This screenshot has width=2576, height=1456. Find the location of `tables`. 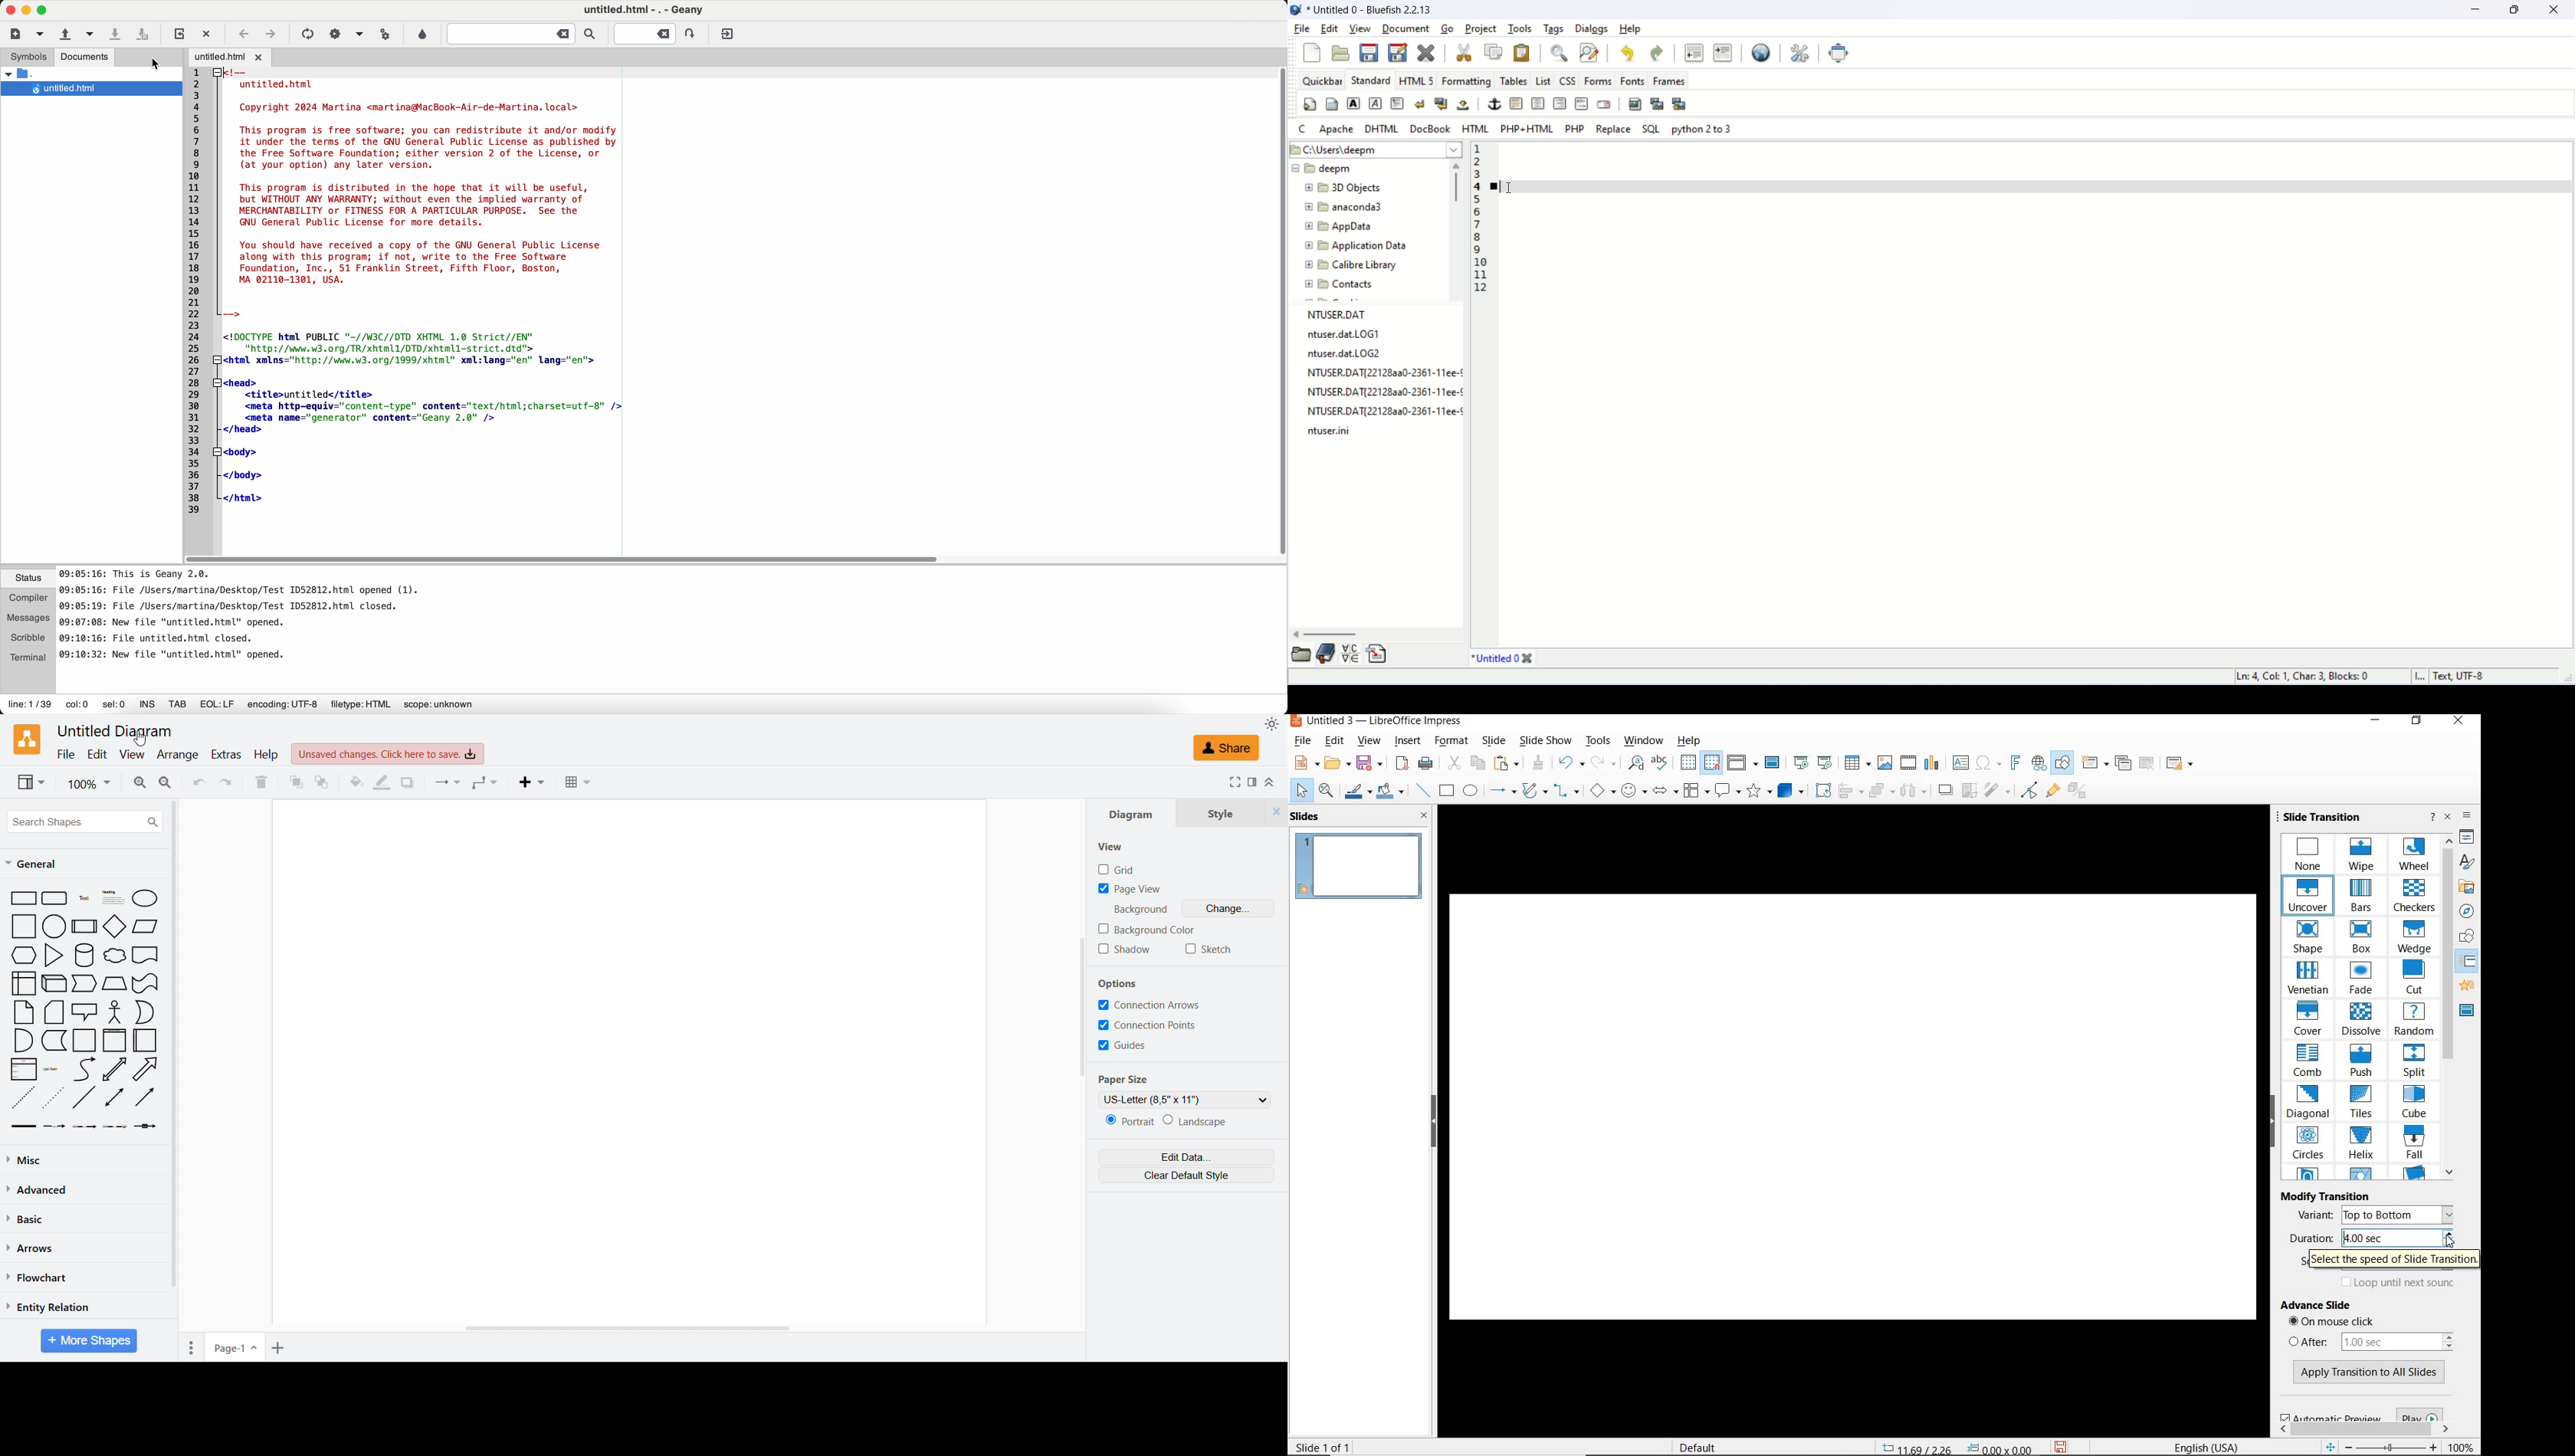

tables is located at coordinates (1514, 80).